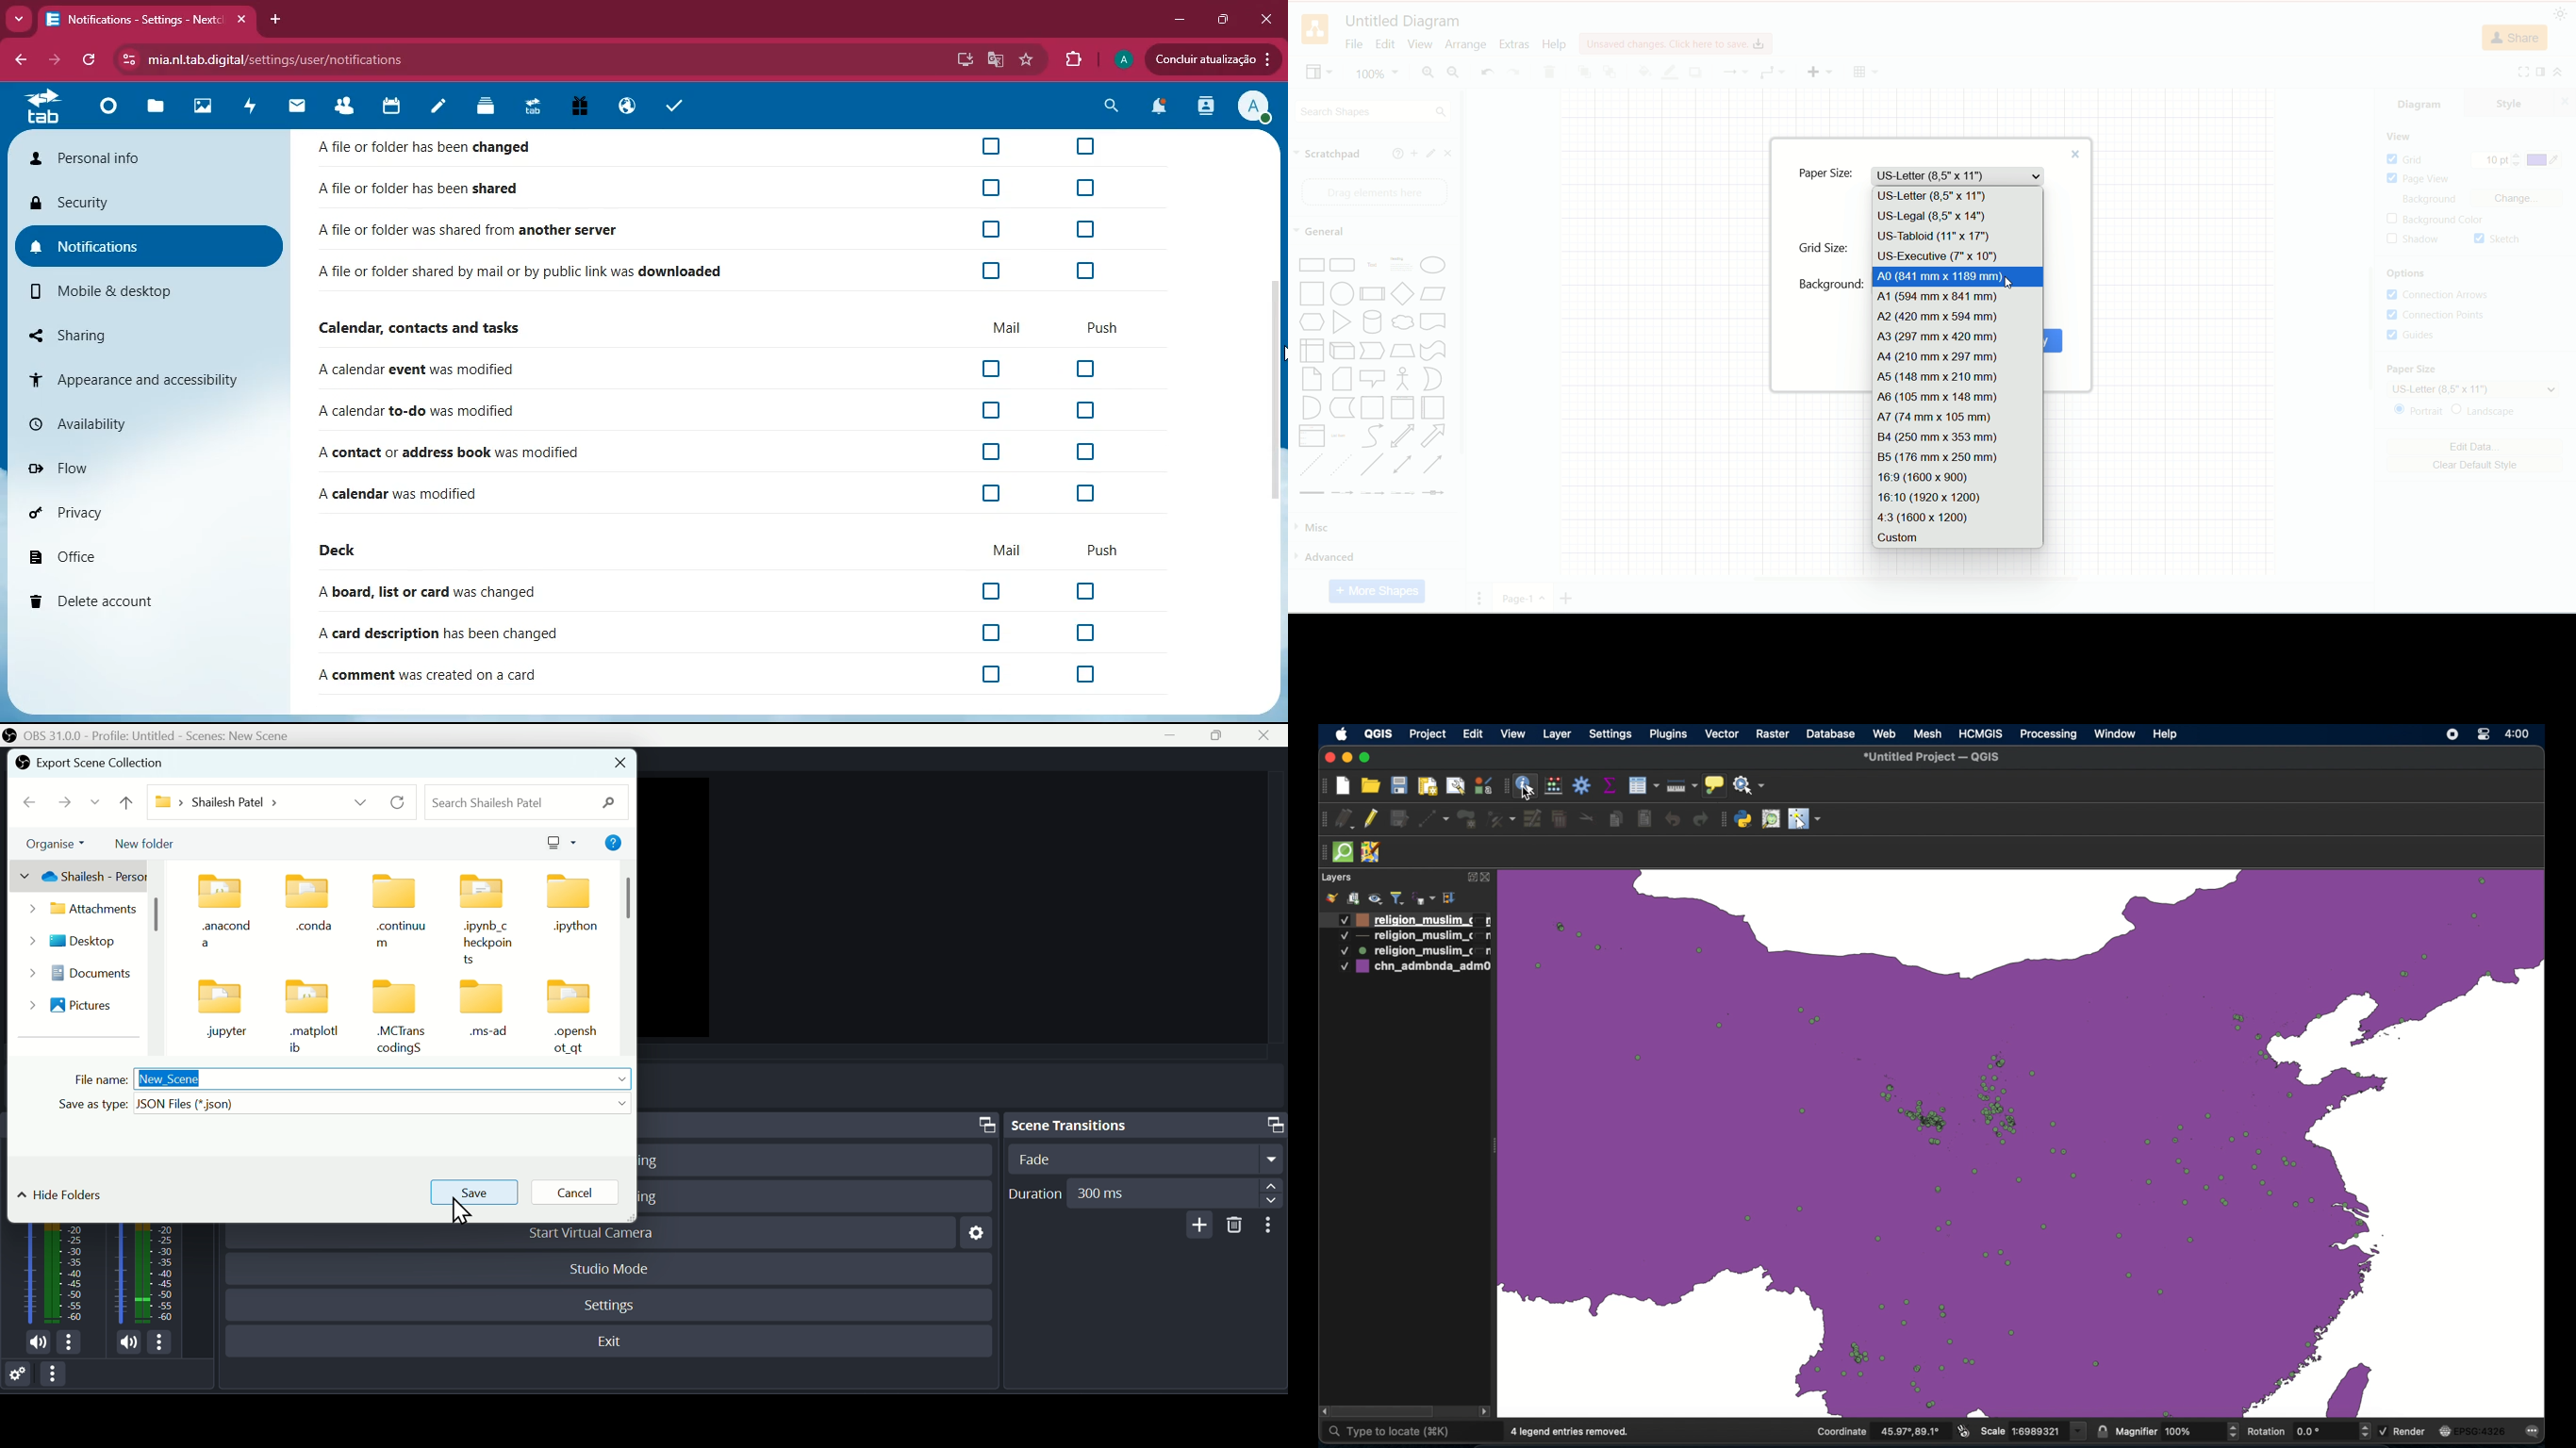  What do you see at coordinates (1426, 73) in the screenshot?
I see `zoom in` at bounding box center [1426, 73].